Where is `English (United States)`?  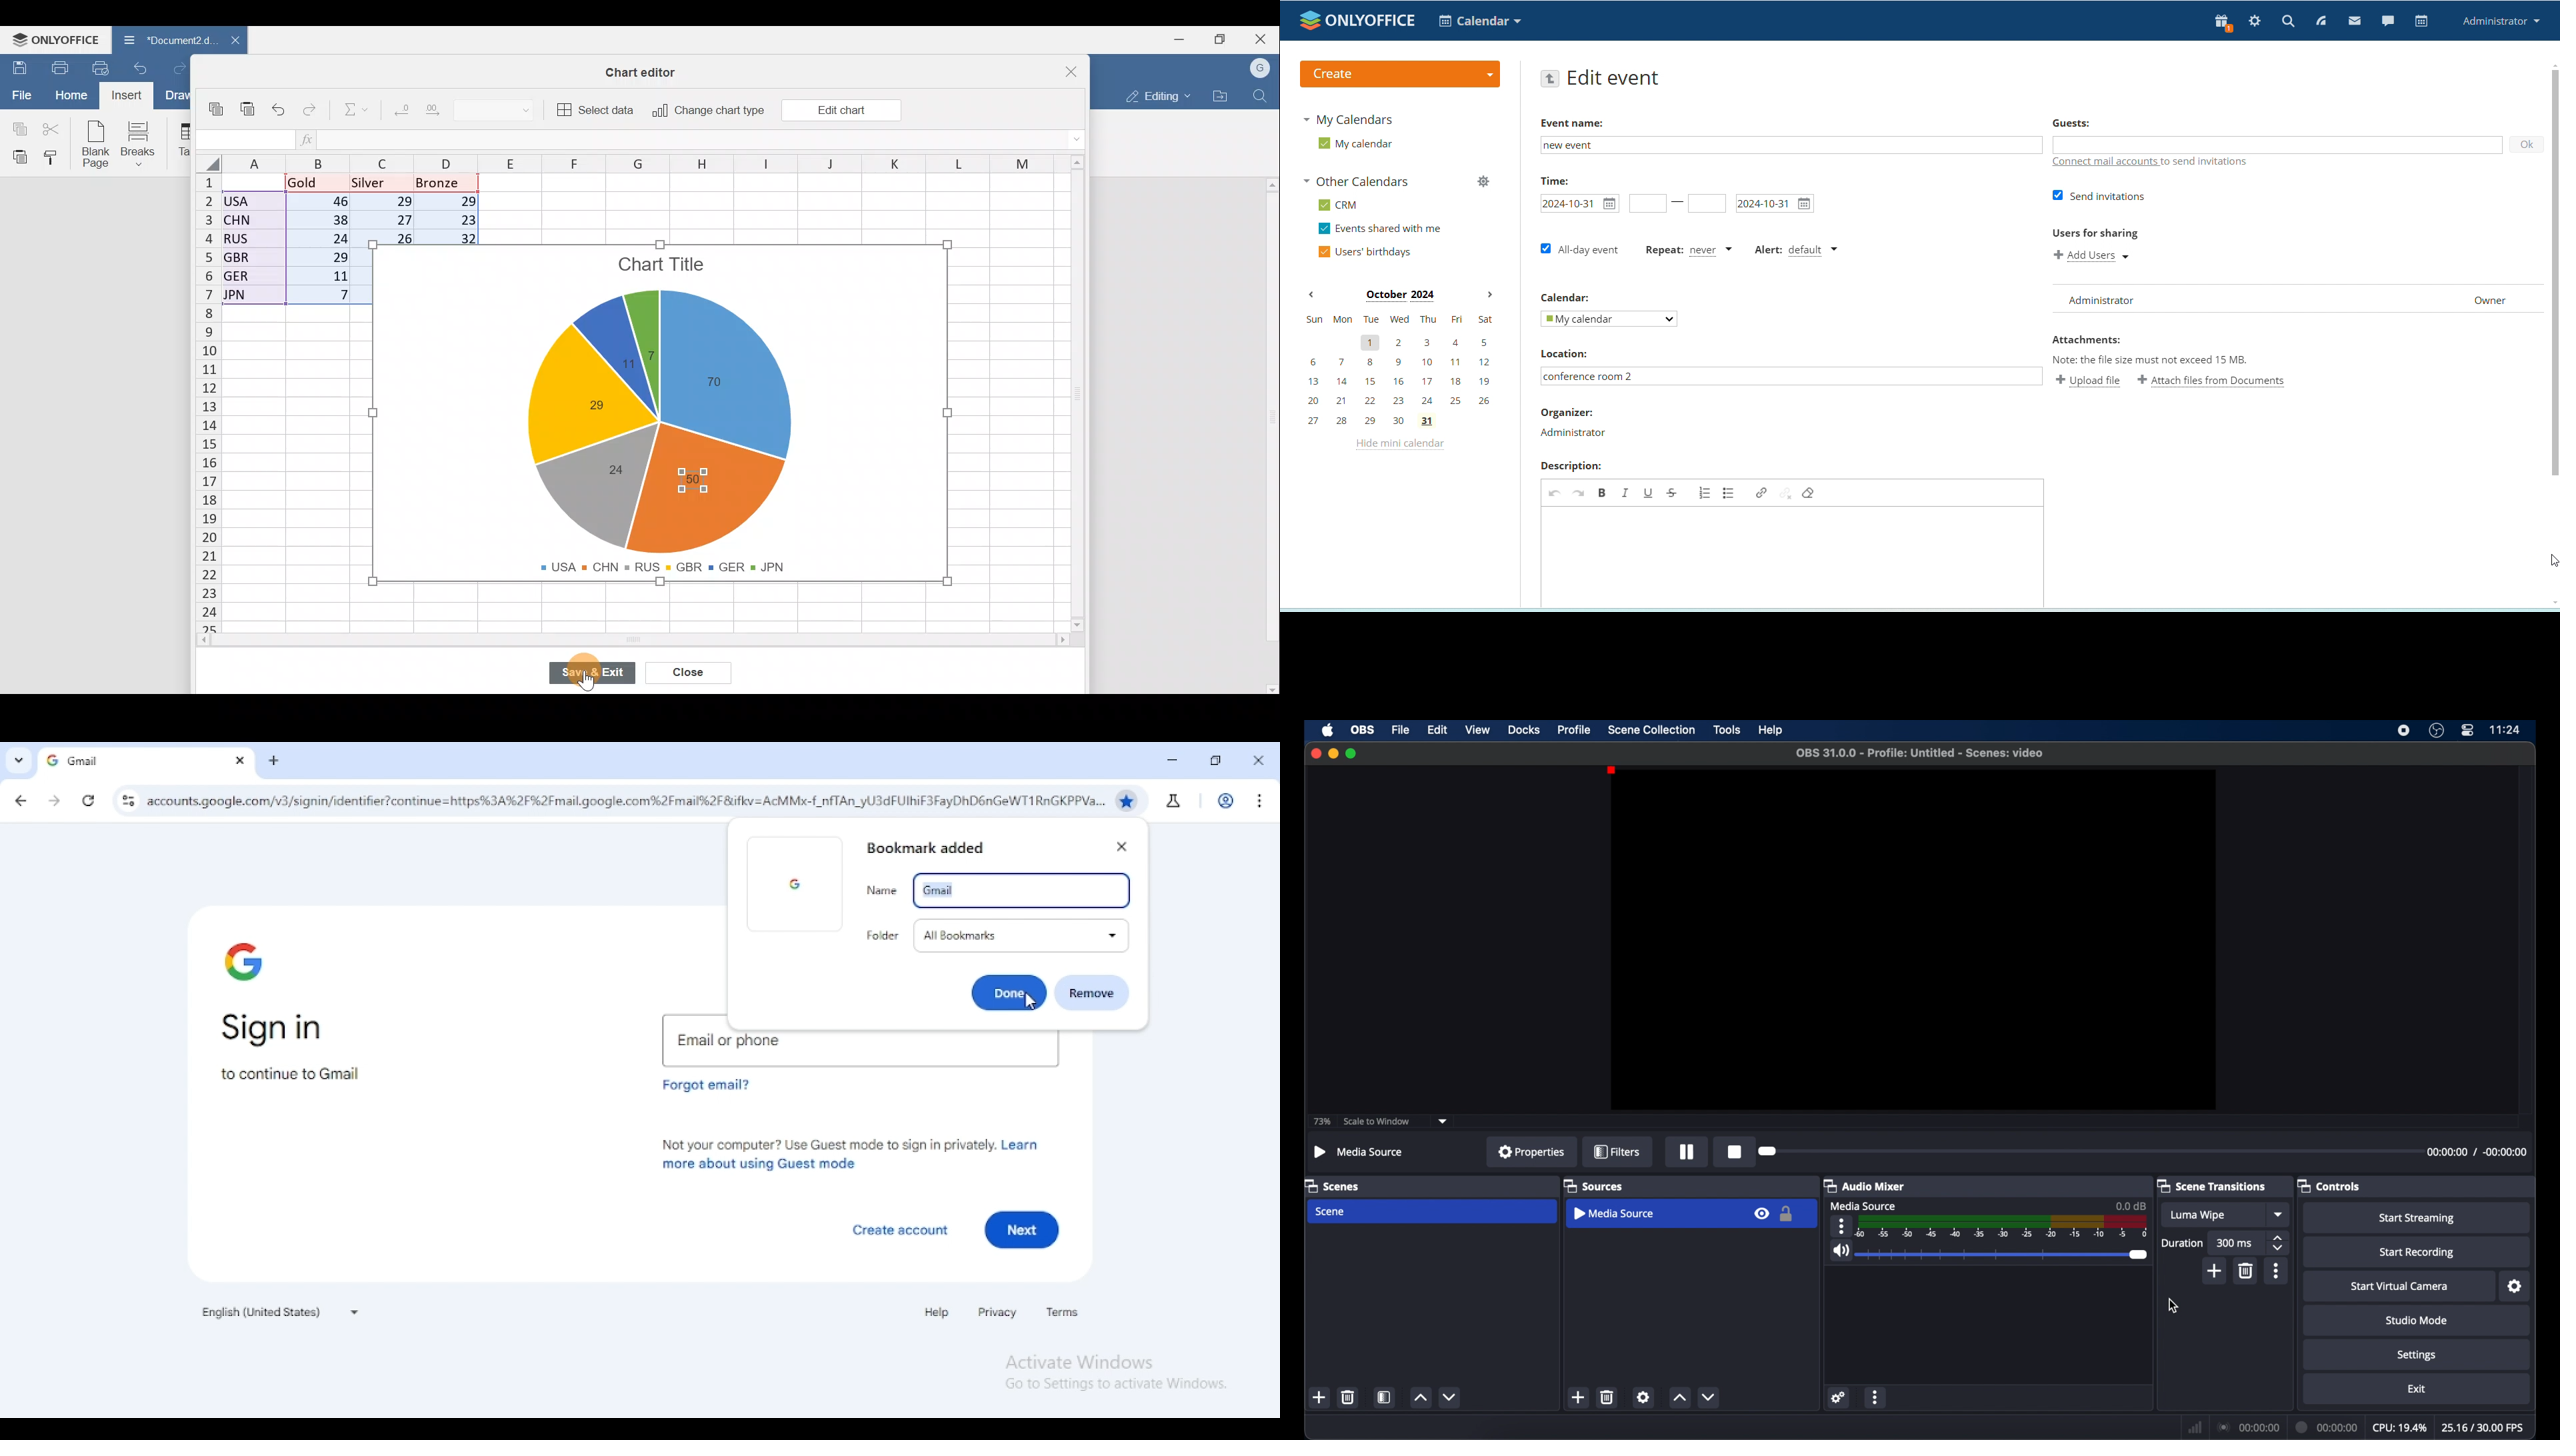
English (United States) is located at coordinates (279, 1311).